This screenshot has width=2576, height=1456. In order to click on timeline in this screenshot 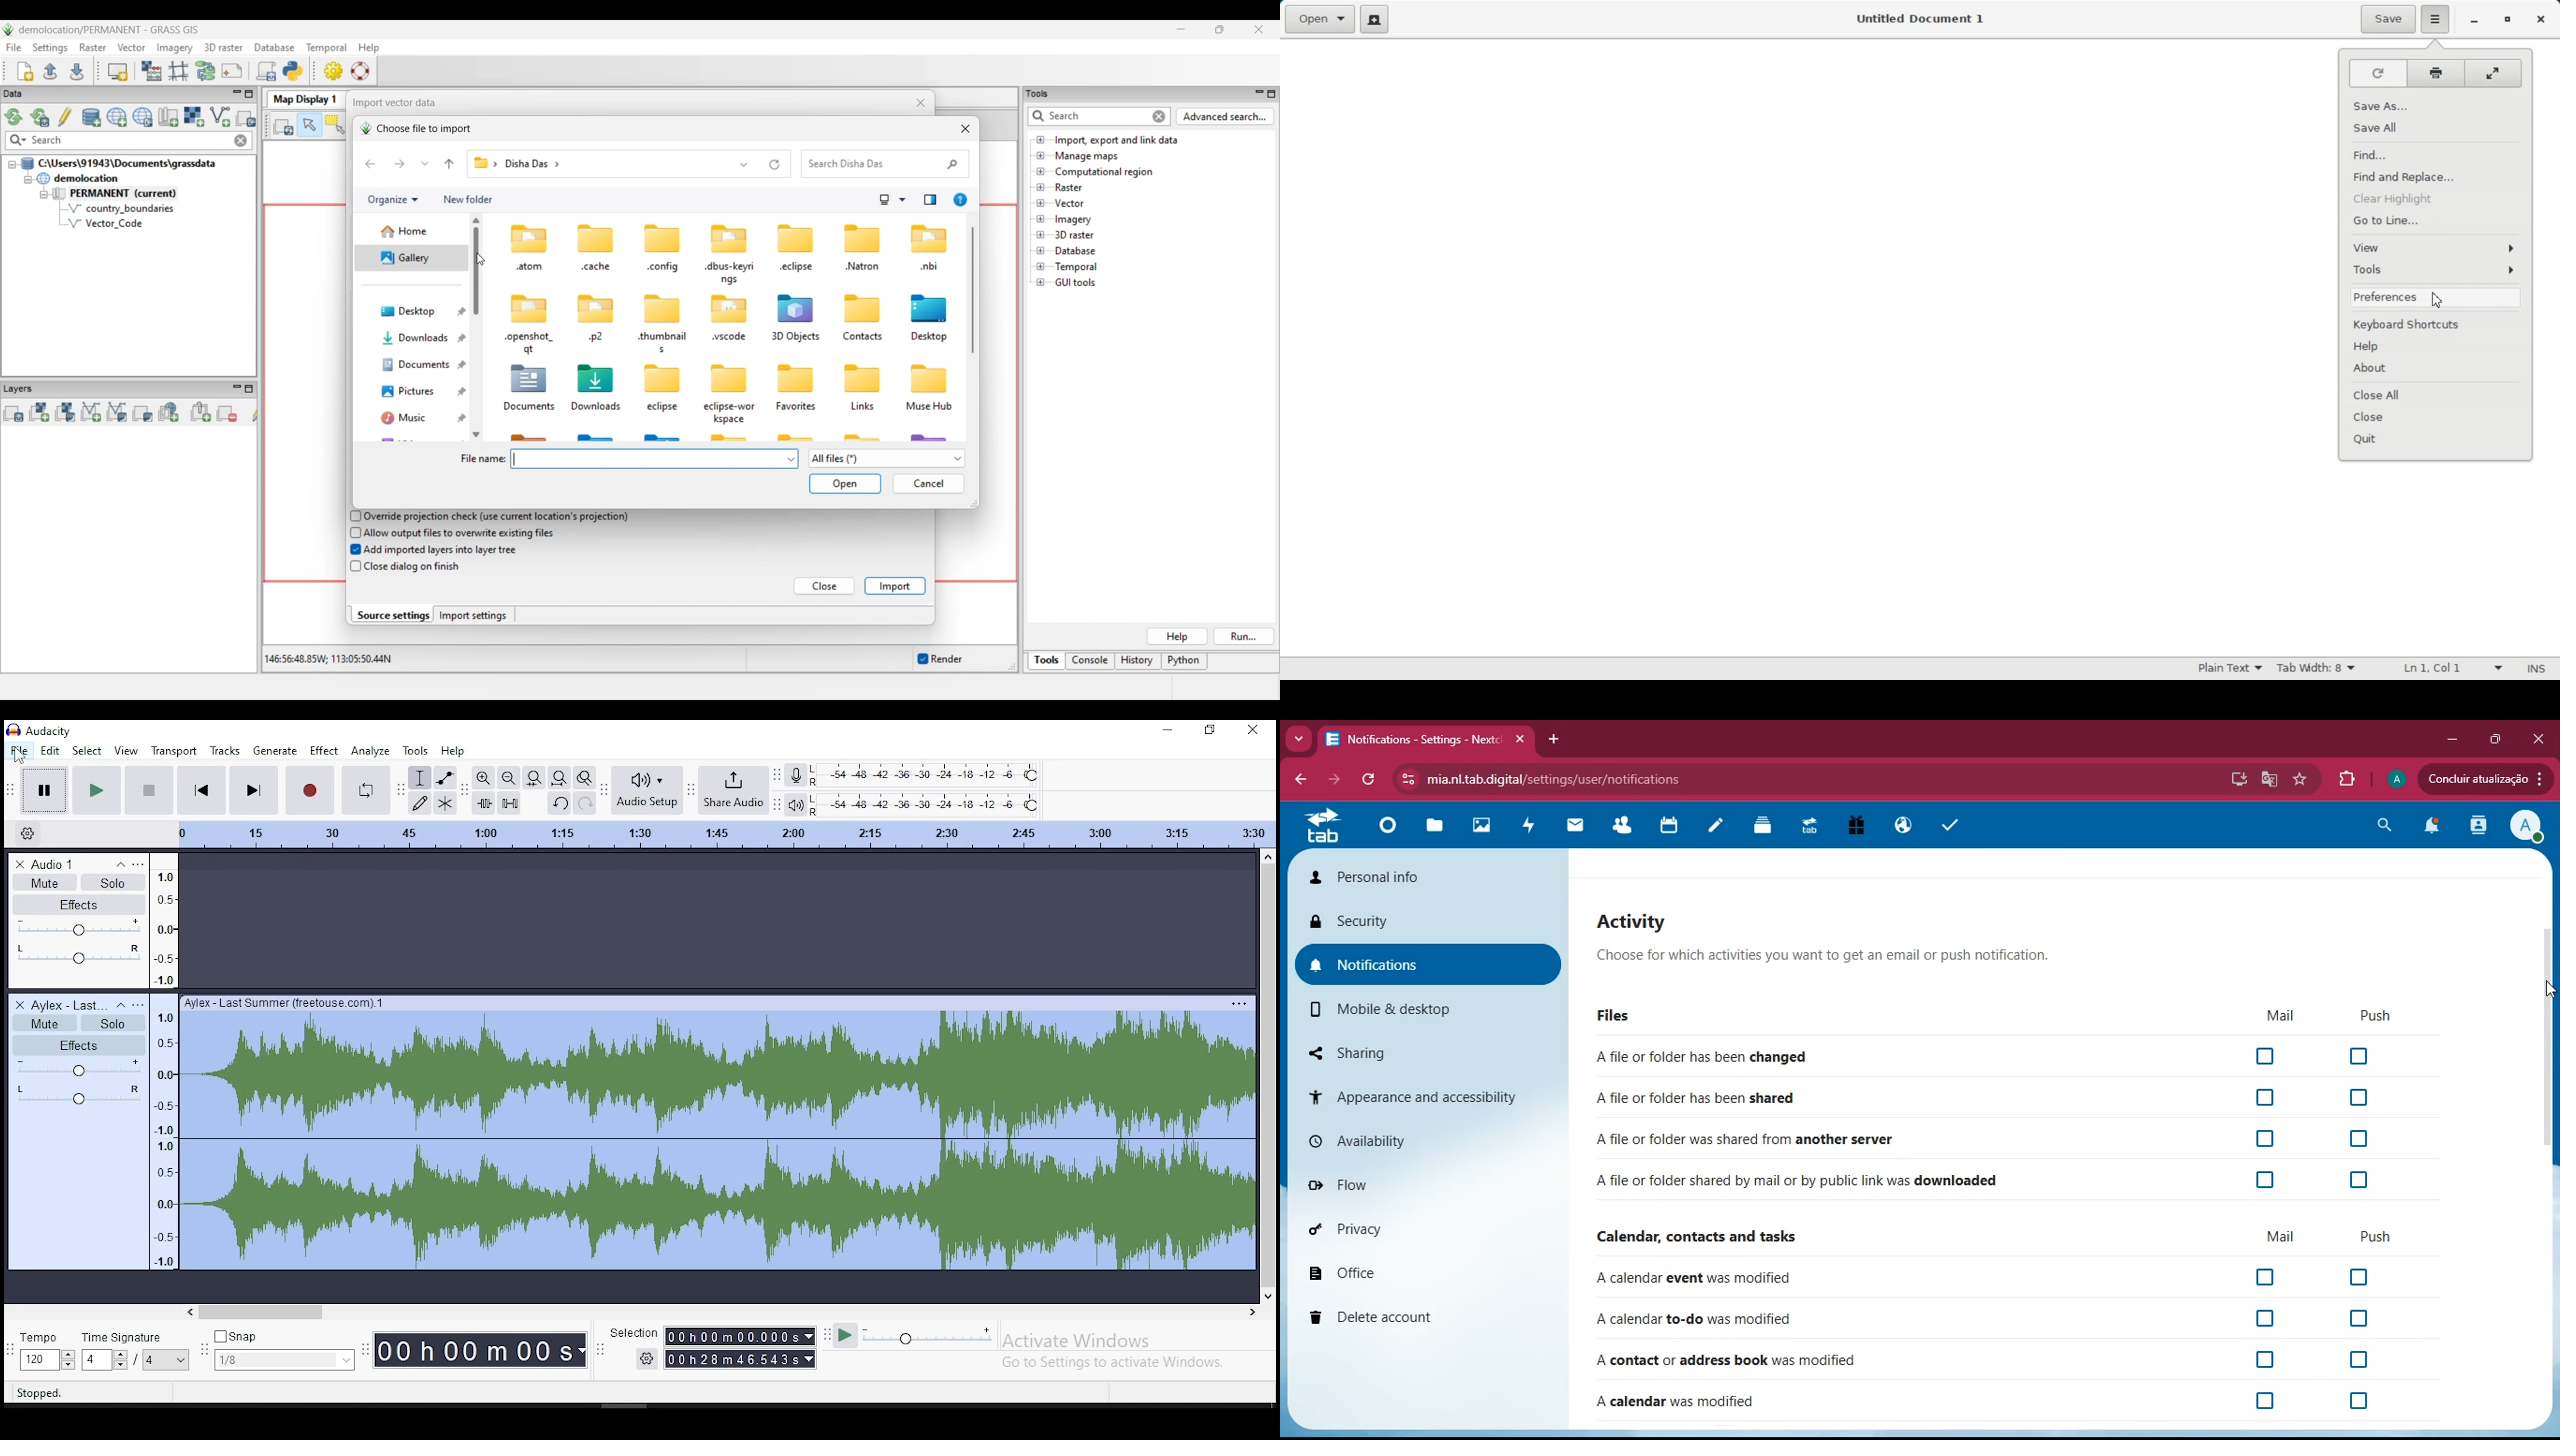, I will do `click(726, 833)`.